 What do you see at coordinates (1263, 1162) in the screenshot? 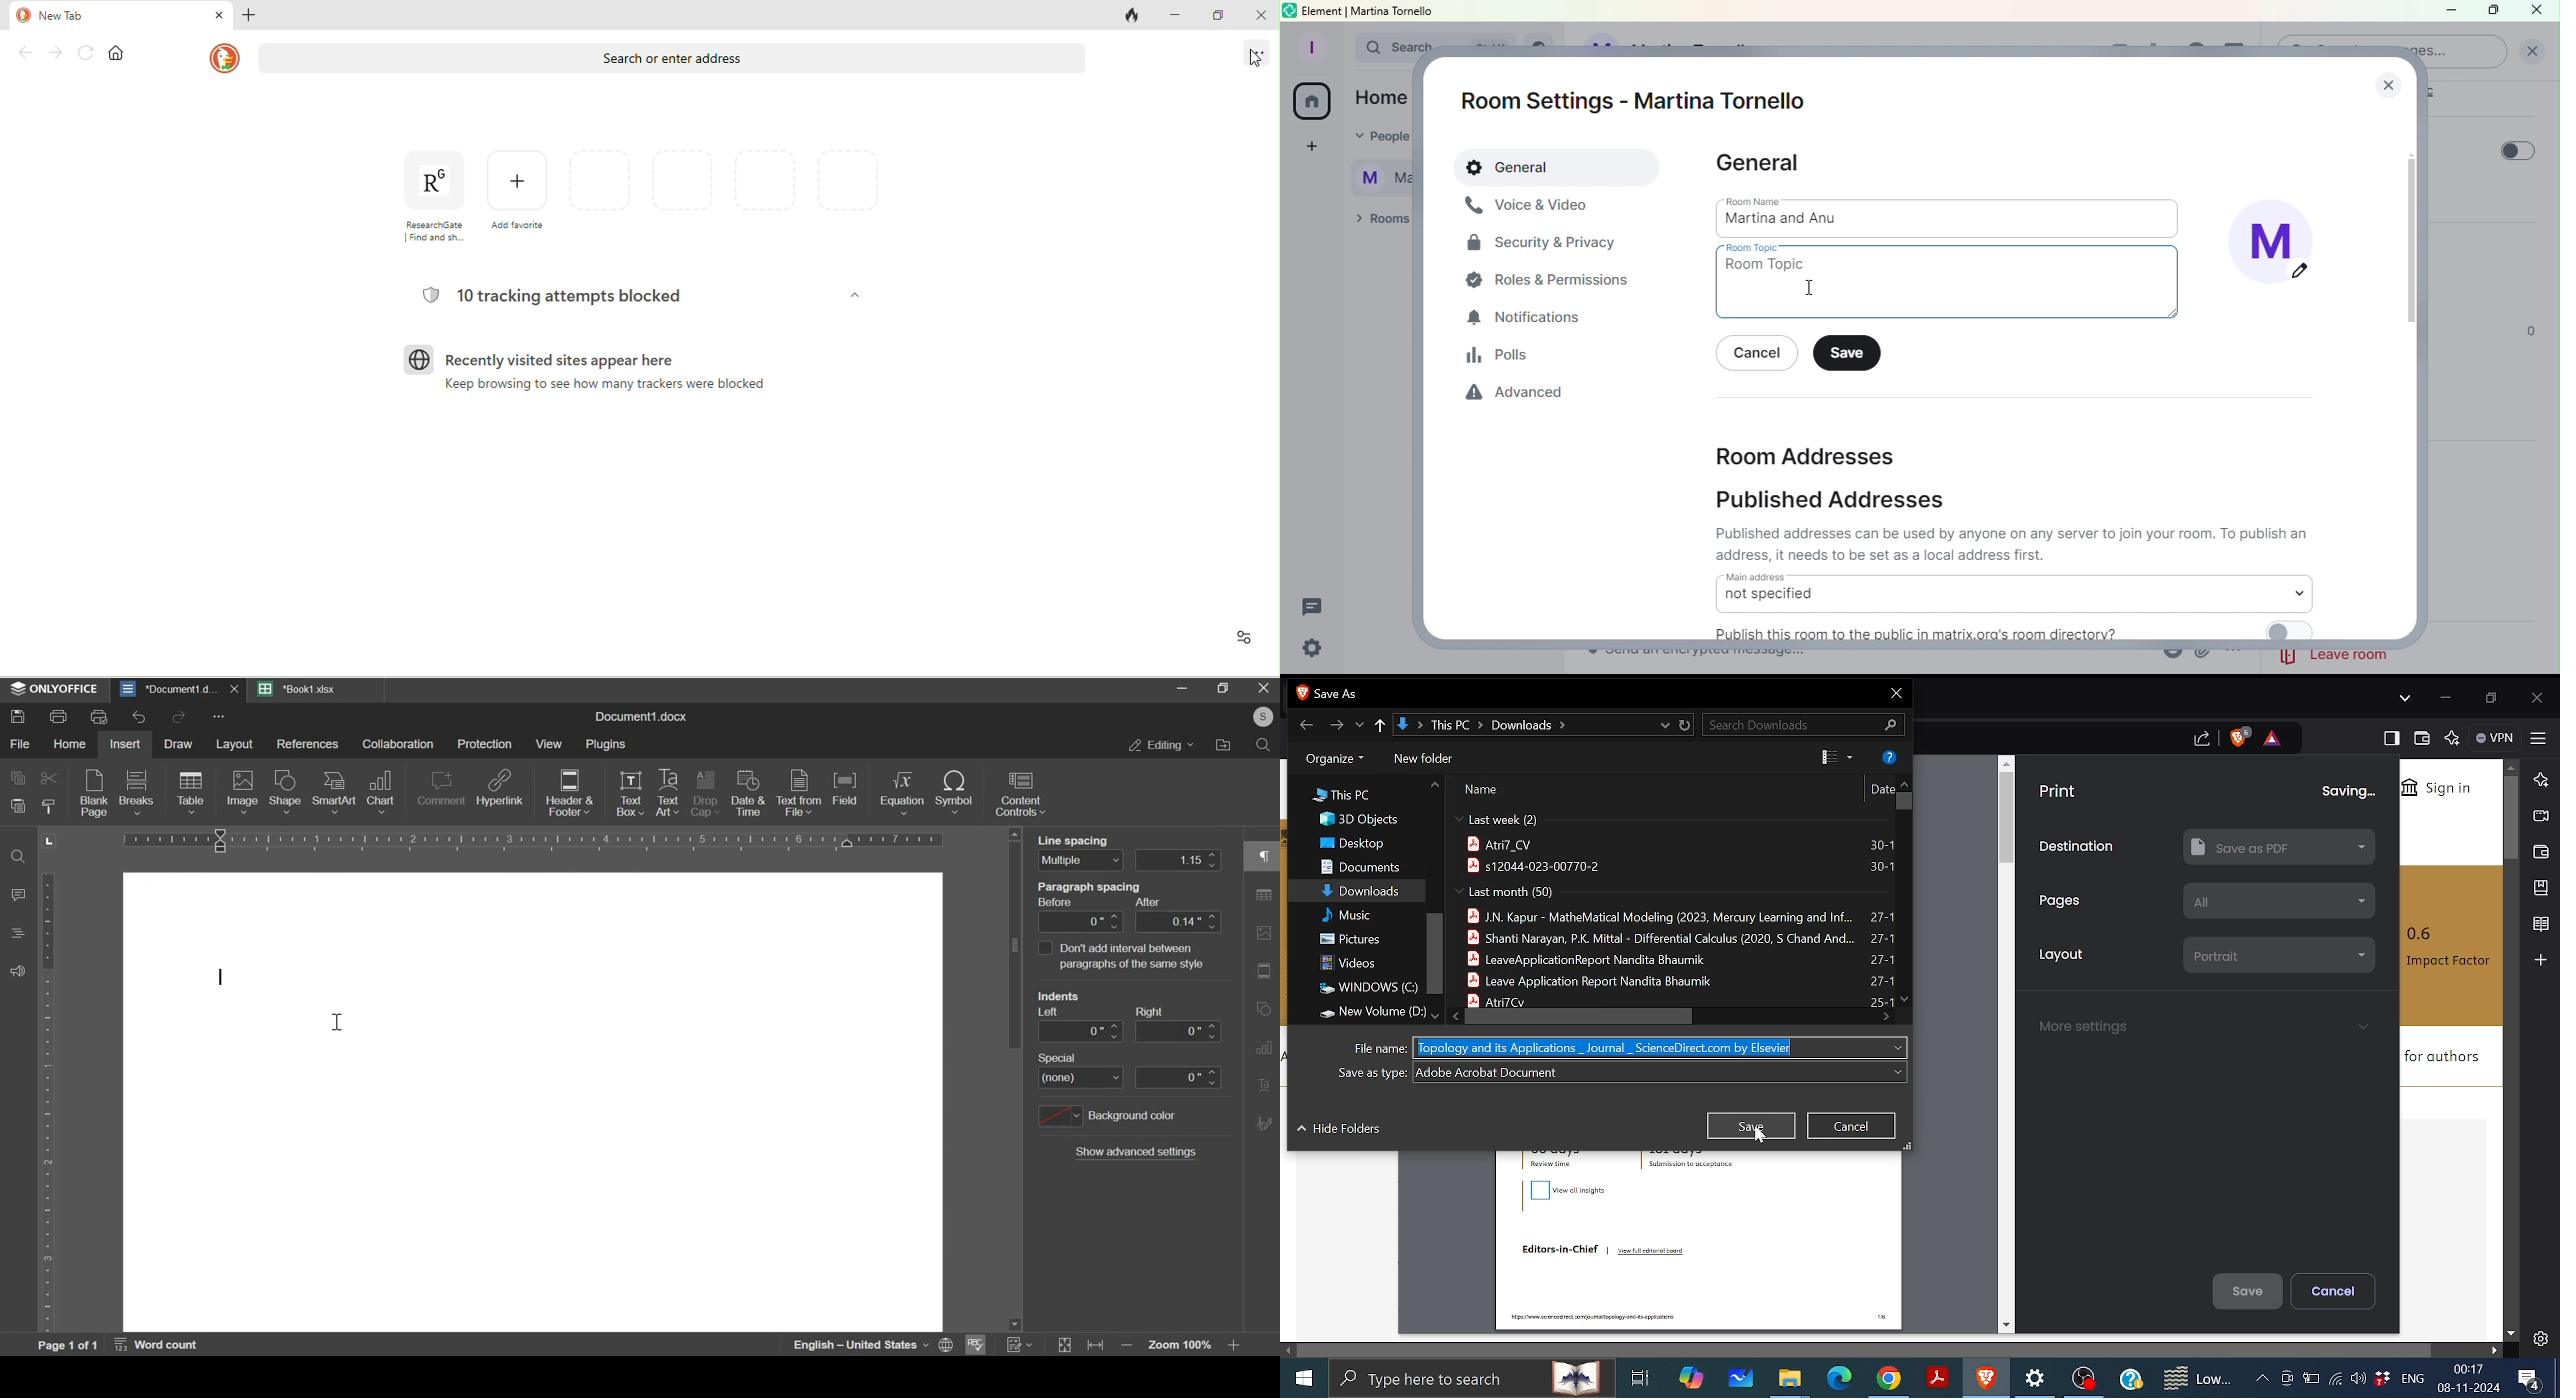
I see `Chart filter` at bounding box center [1263, 1162].